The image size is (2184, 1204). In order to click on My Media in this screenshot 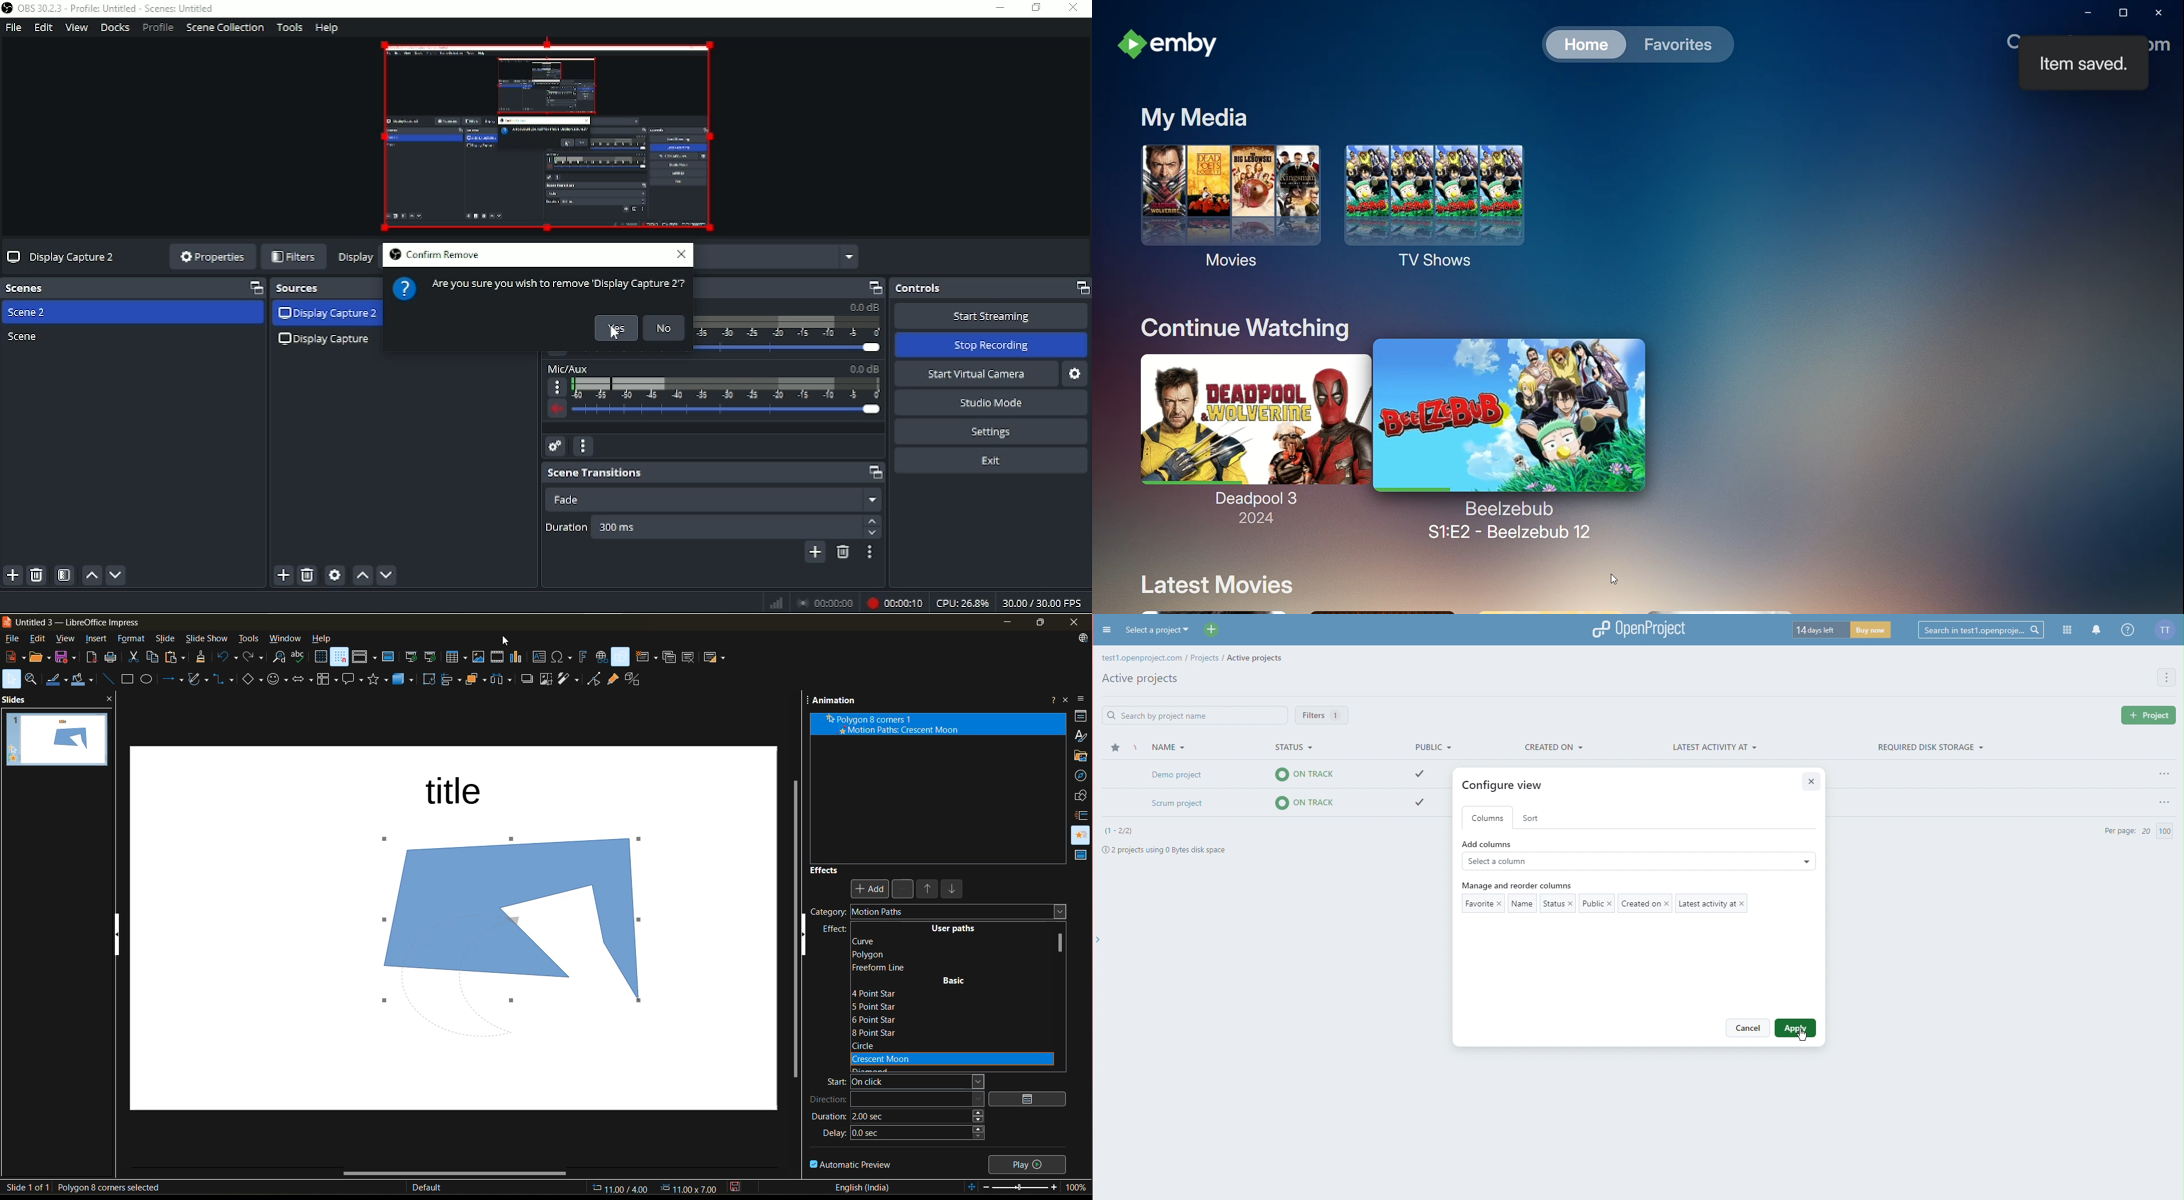, I will do `click(1199, 115)`.